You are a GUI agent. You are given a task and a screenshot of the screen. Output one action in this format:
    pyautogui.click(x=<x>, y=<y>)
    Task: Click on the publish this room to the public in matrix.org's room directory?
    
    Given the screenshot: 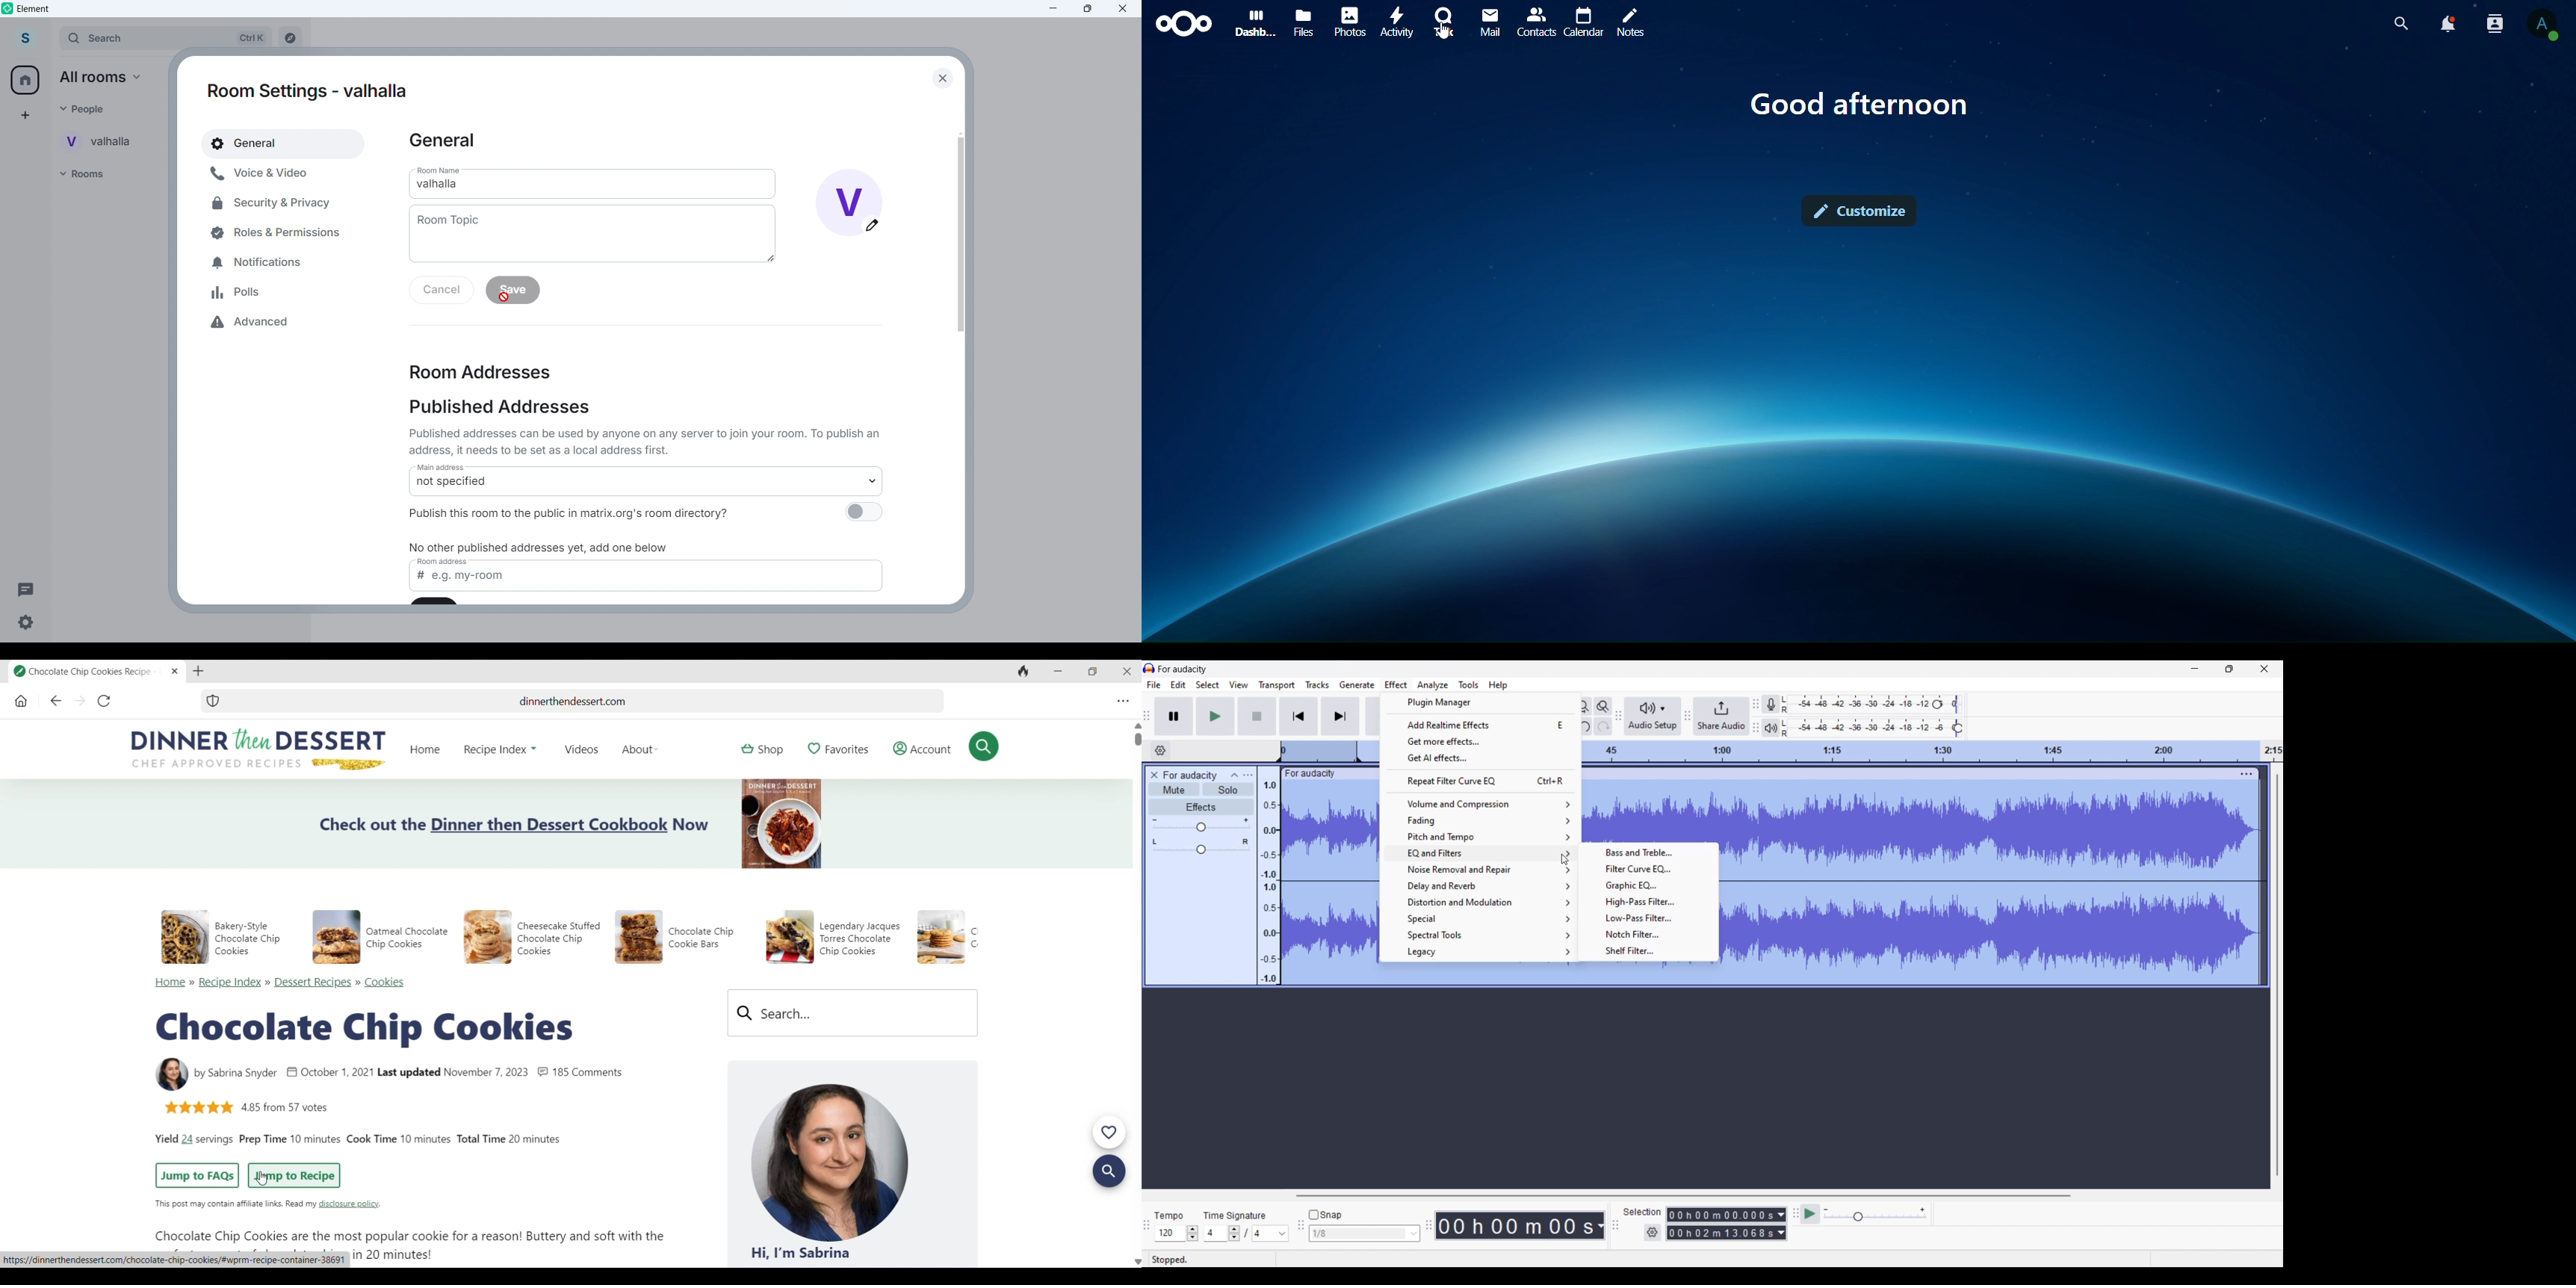 What is the action you would take?
    pyautogui.click(x=587, y=512)
    